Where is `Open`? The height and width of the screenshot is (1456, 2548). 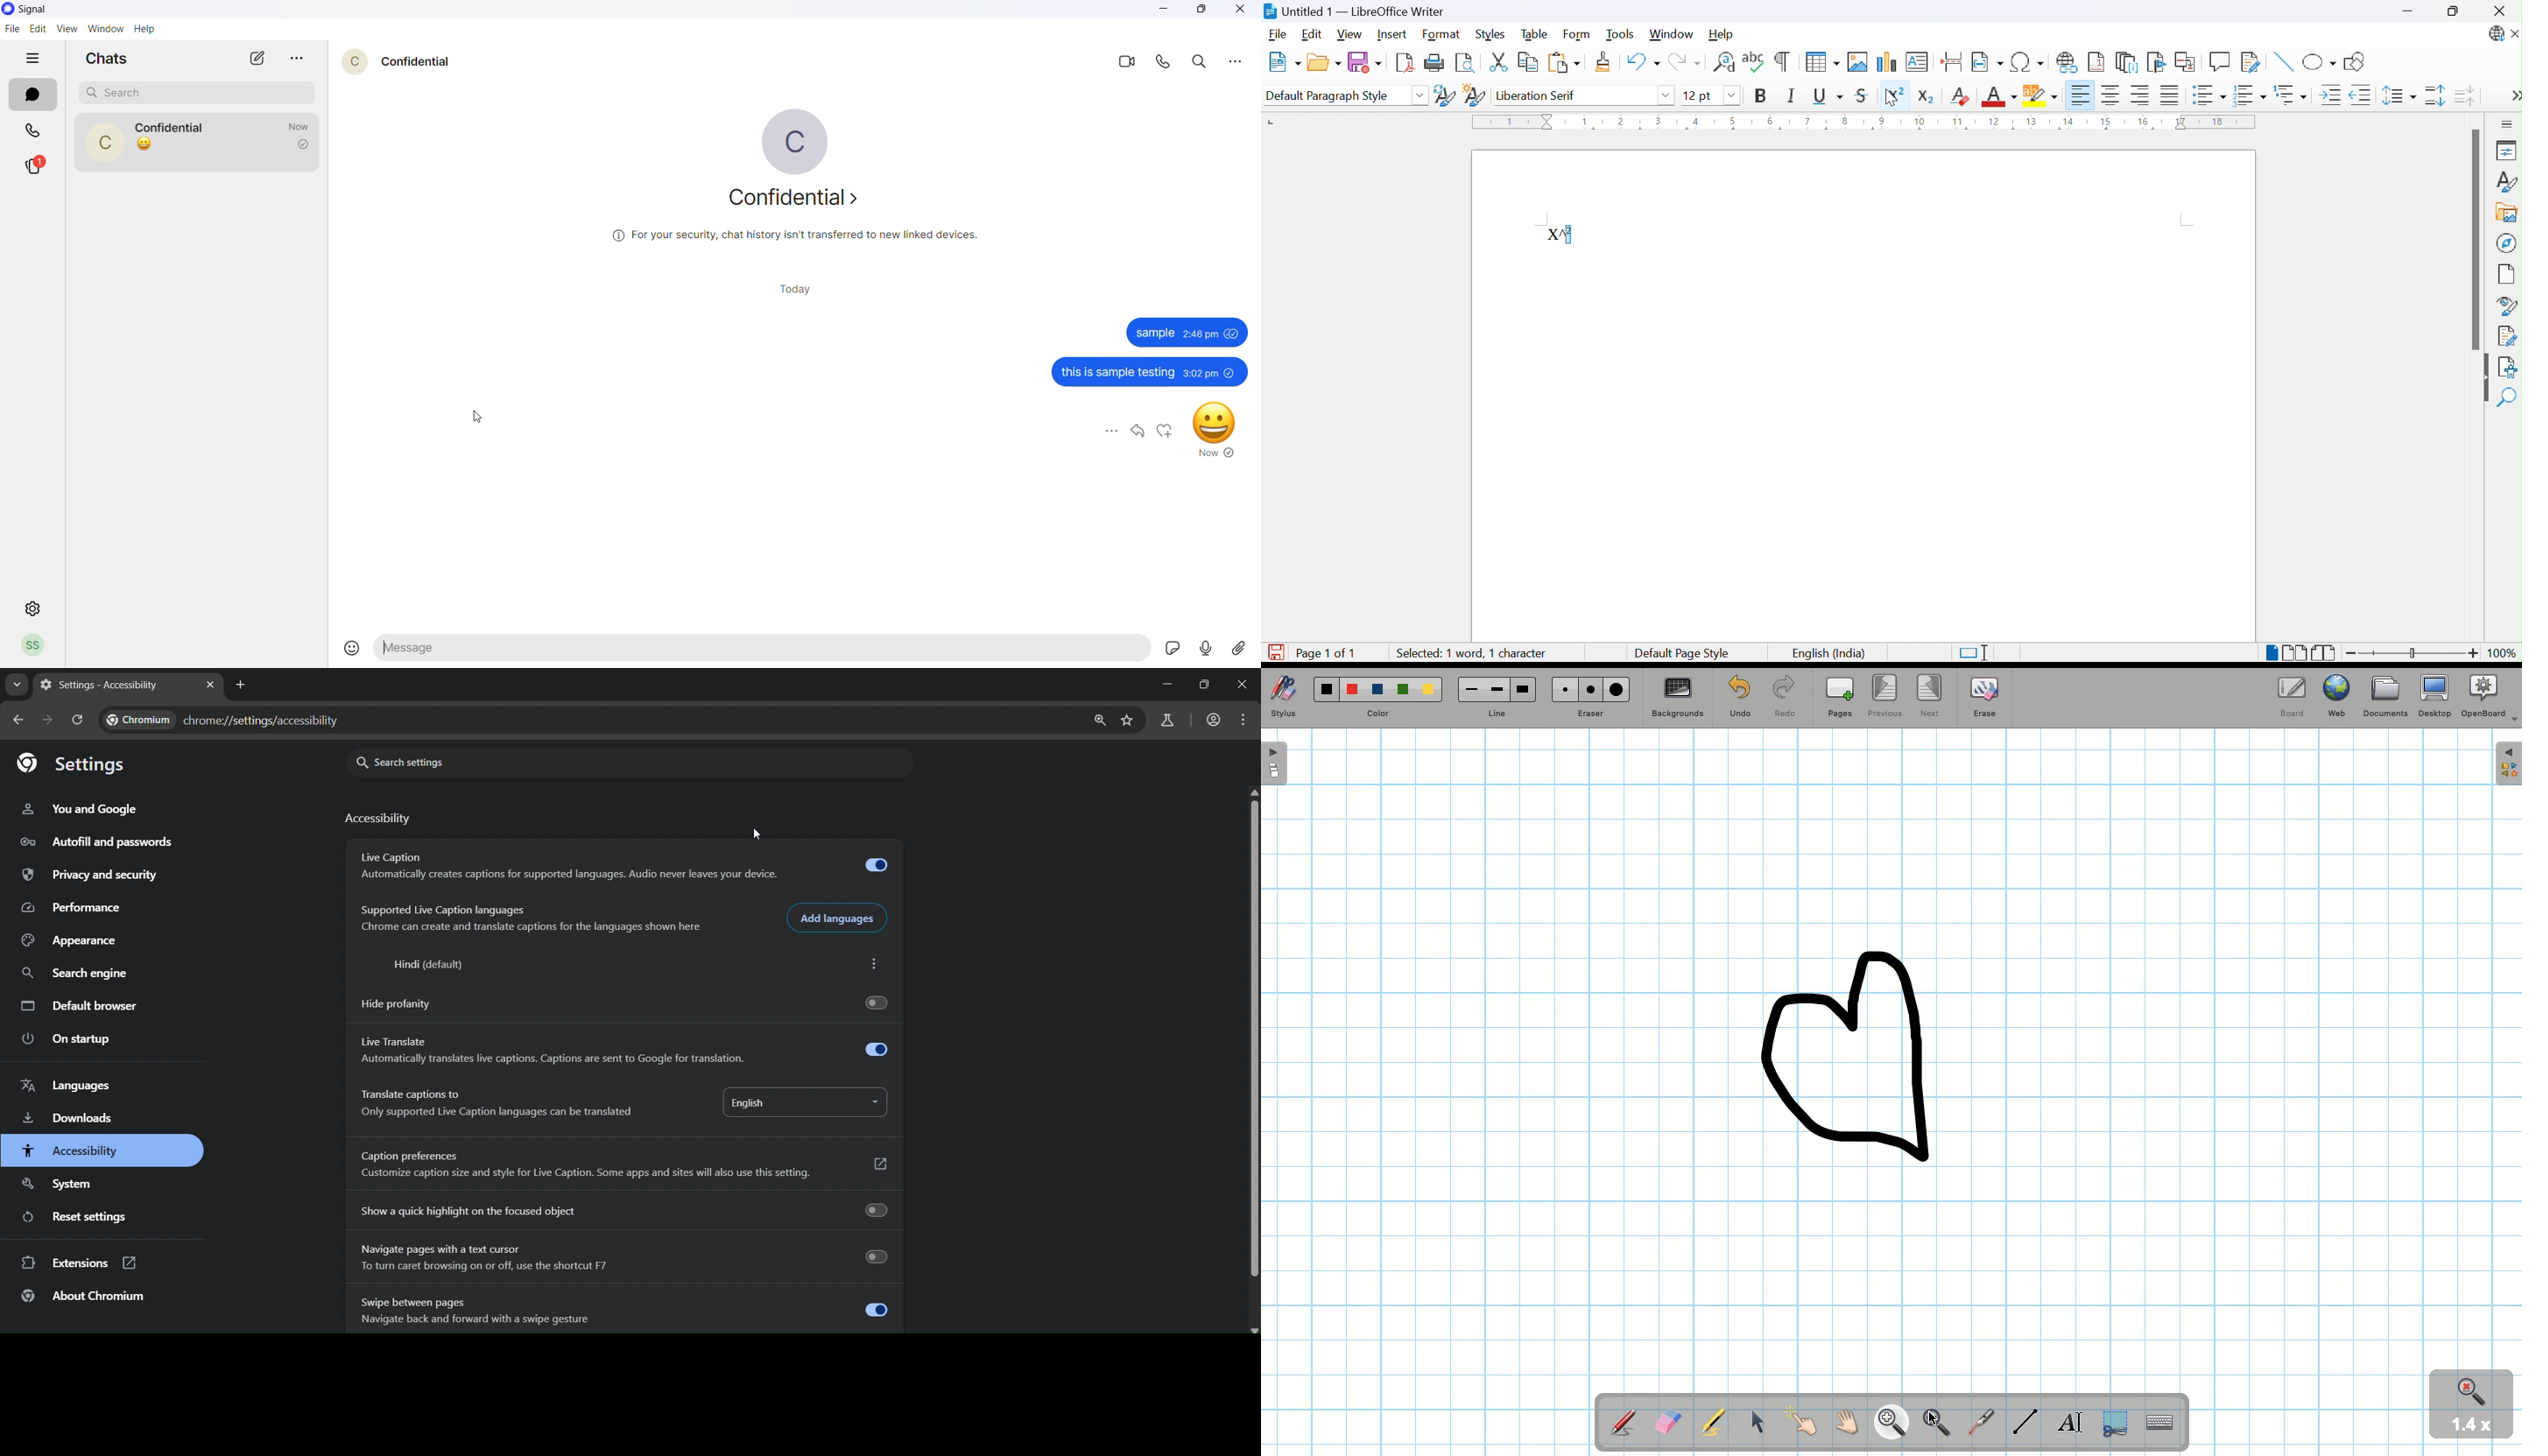 Open is located at coordinates (1325, 60).